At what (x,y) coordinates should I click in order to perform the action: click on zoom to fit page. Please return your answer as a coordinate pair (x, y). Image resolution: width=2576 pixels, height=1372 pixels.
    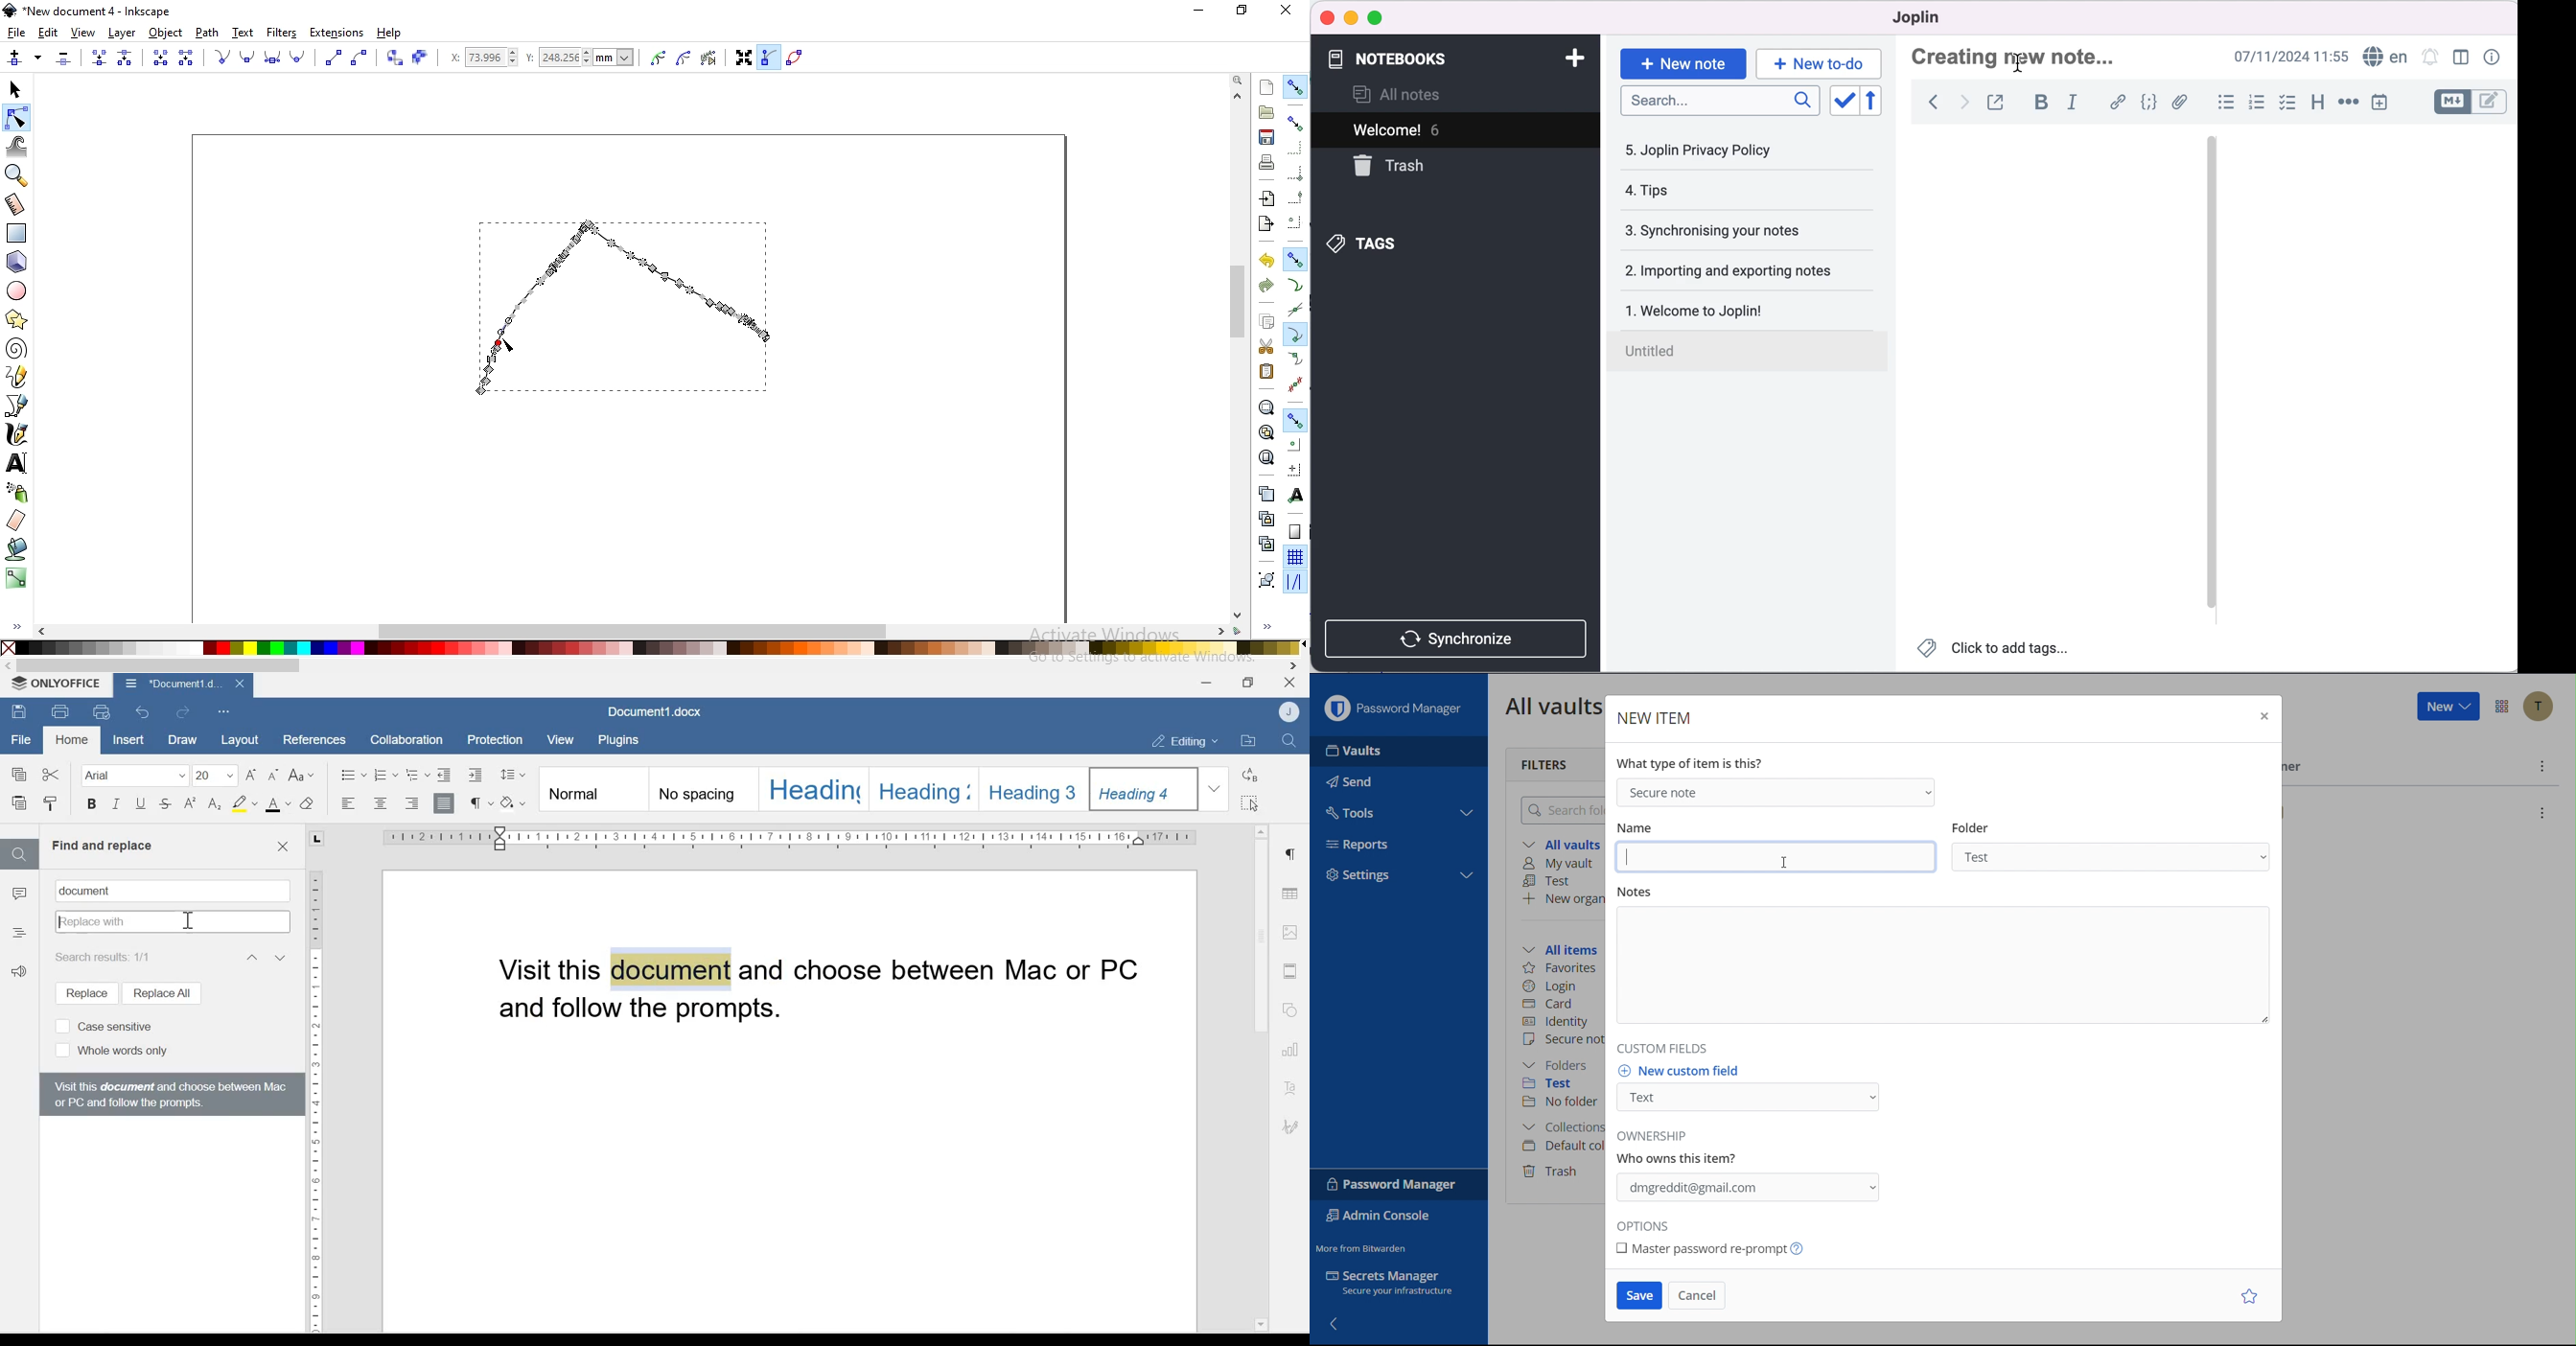
    Looking at the image, I should click on (1265, 457).